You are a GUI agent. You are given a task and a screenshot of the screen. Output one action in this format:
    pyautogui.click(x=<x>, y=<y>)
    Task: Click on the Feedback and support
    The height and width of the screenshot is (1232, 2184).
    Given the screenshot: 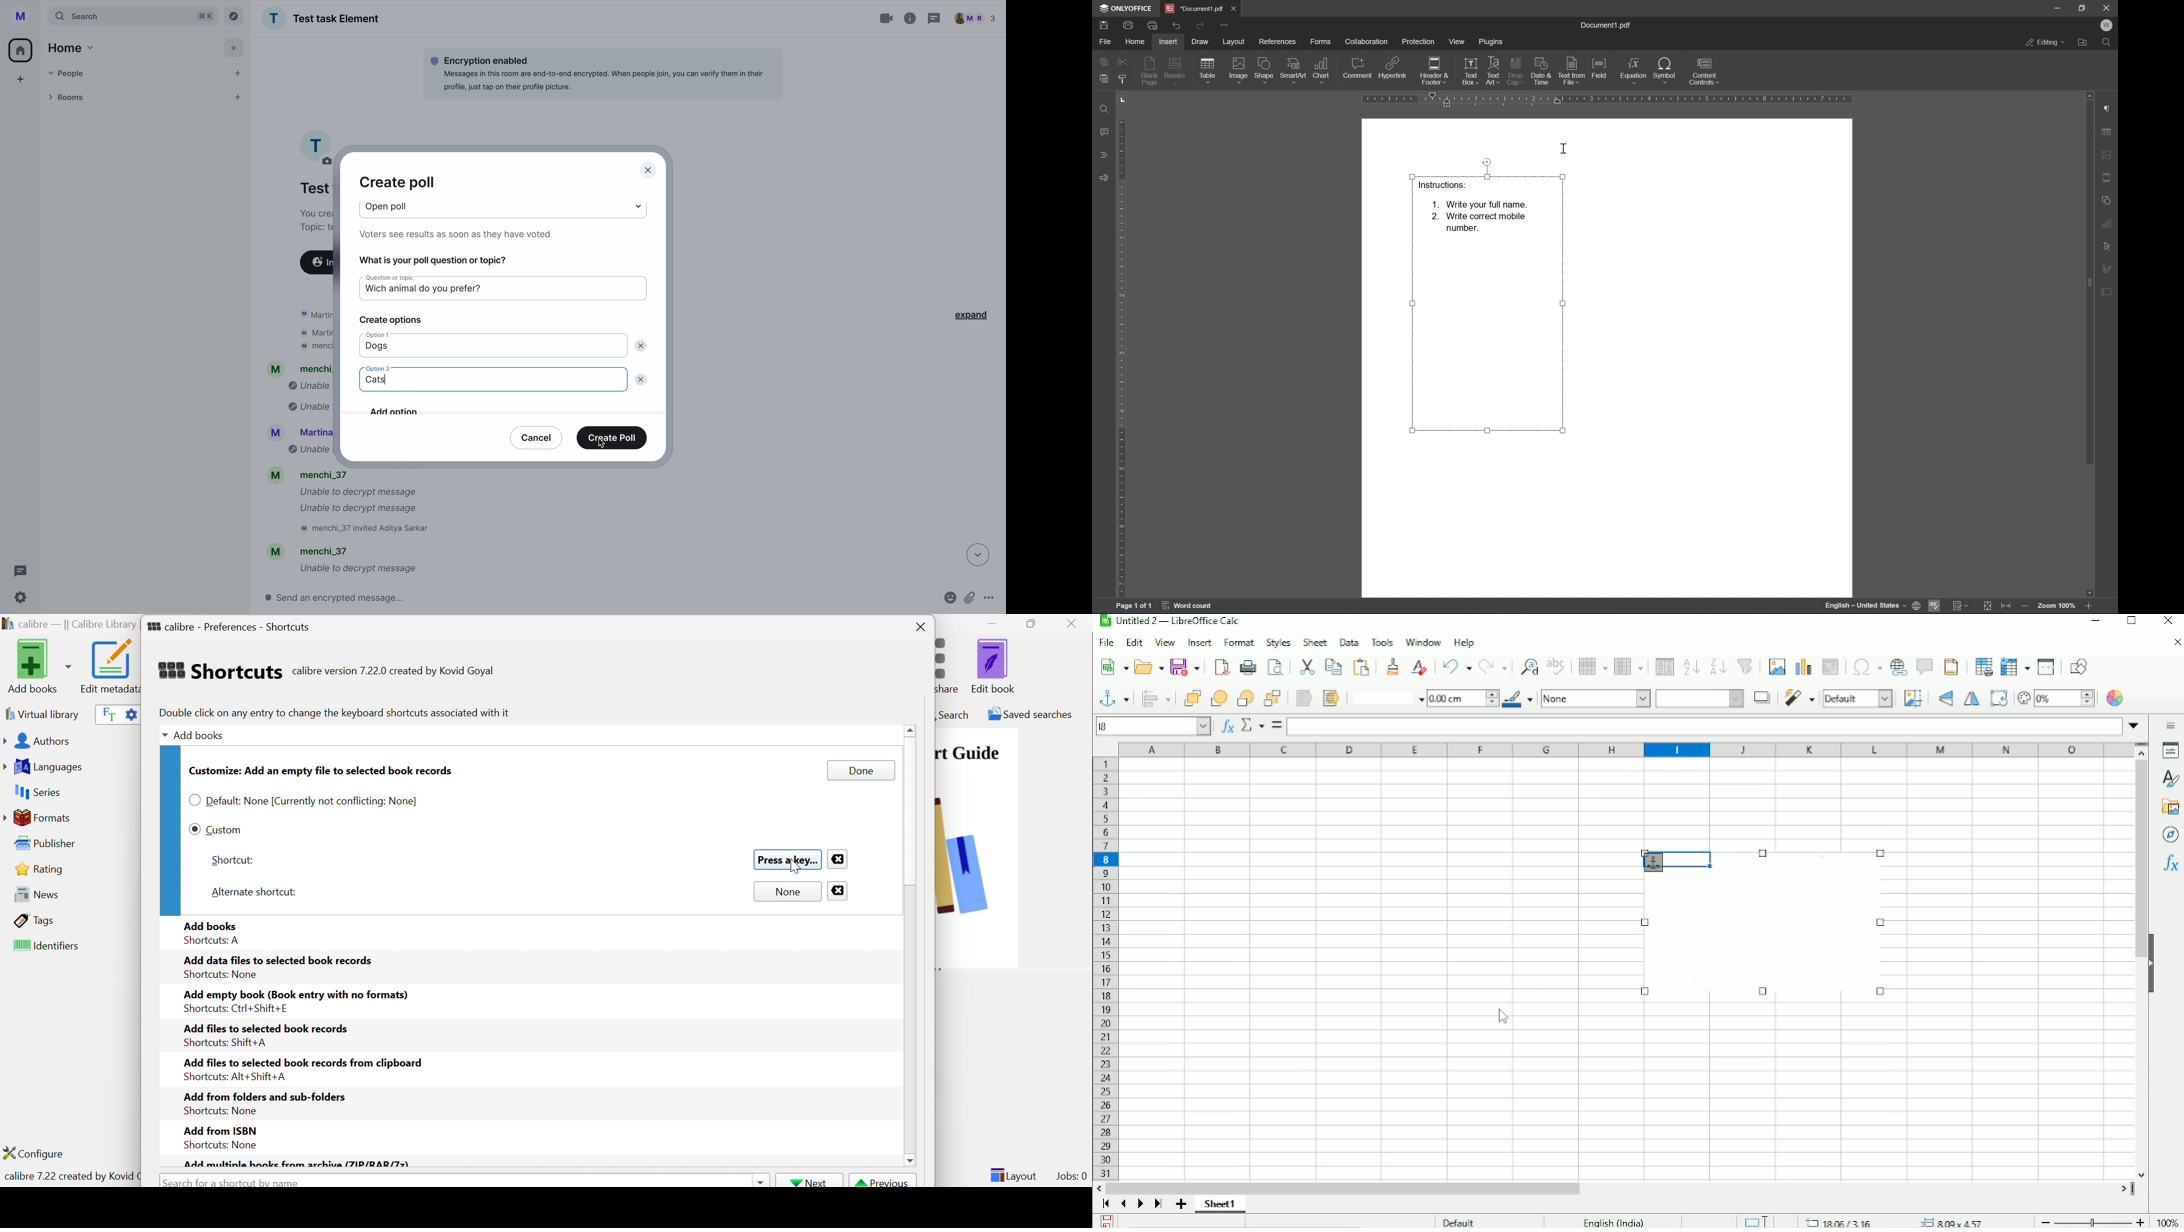 What is the action you would take?
    pyautogui.click(x=1102, y=178)
    